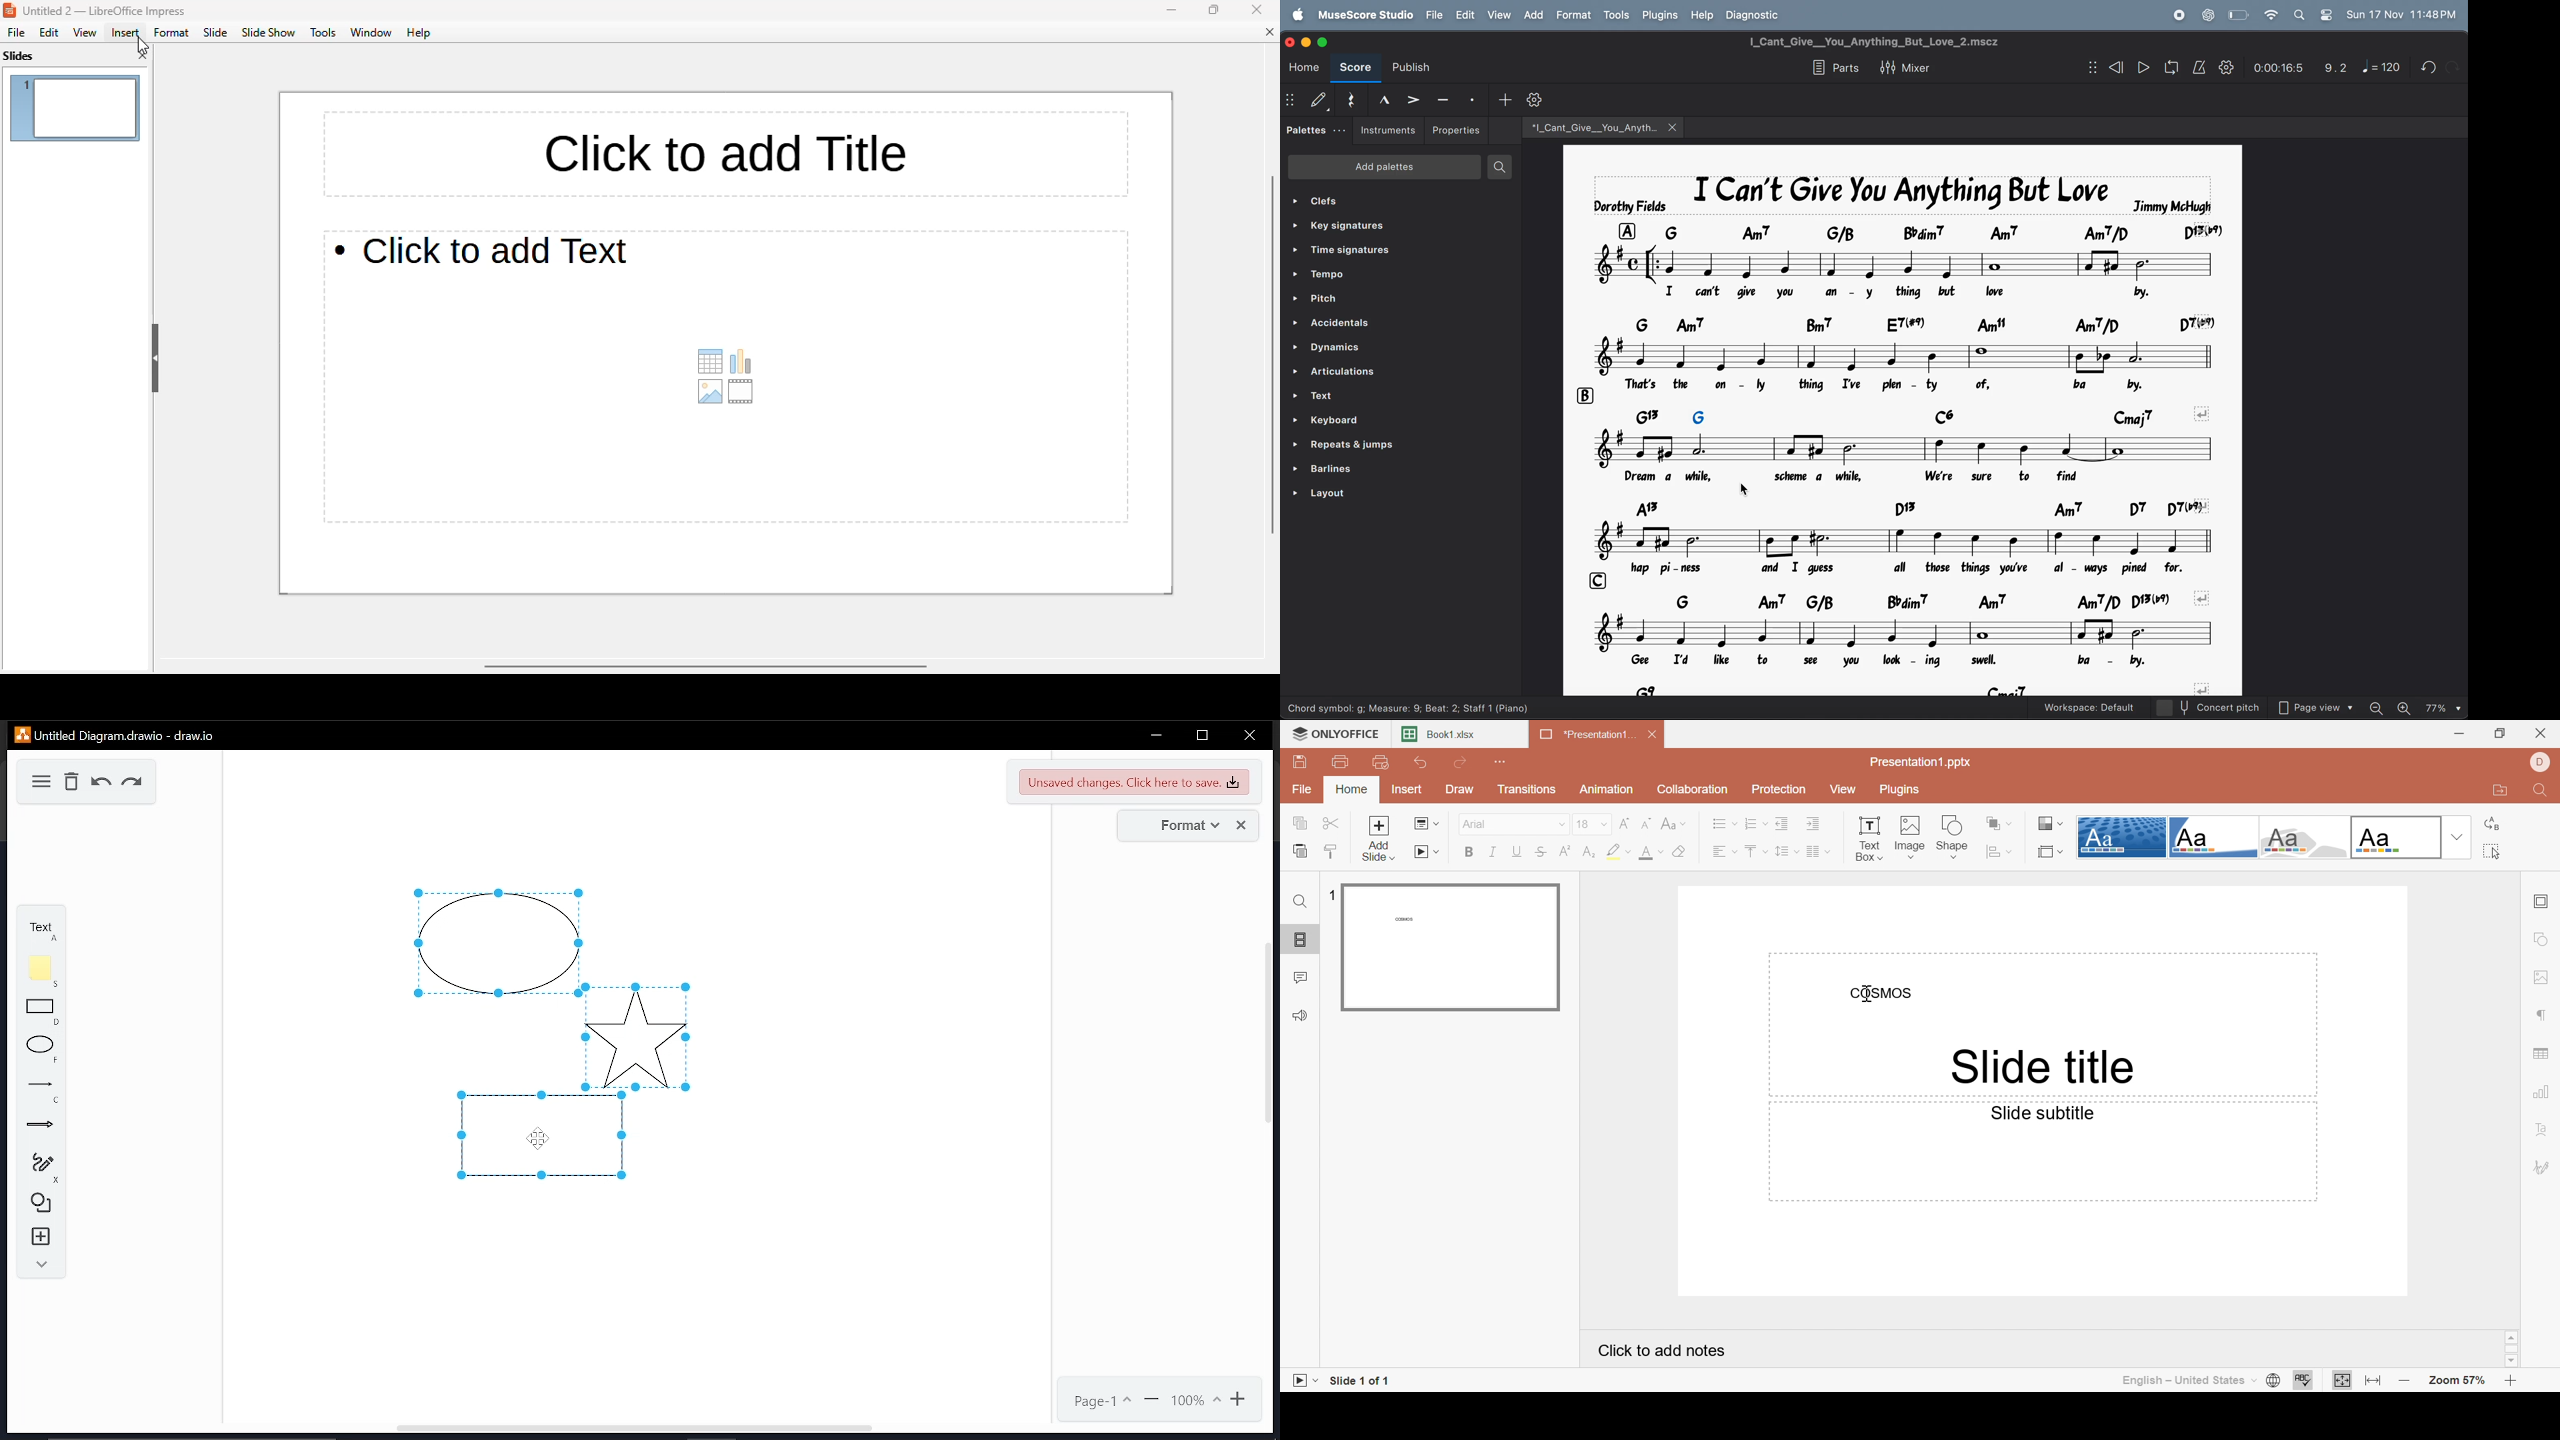 This screenshot has width=2576, height=1456. I want to click on Italic, so click(1493, 851).